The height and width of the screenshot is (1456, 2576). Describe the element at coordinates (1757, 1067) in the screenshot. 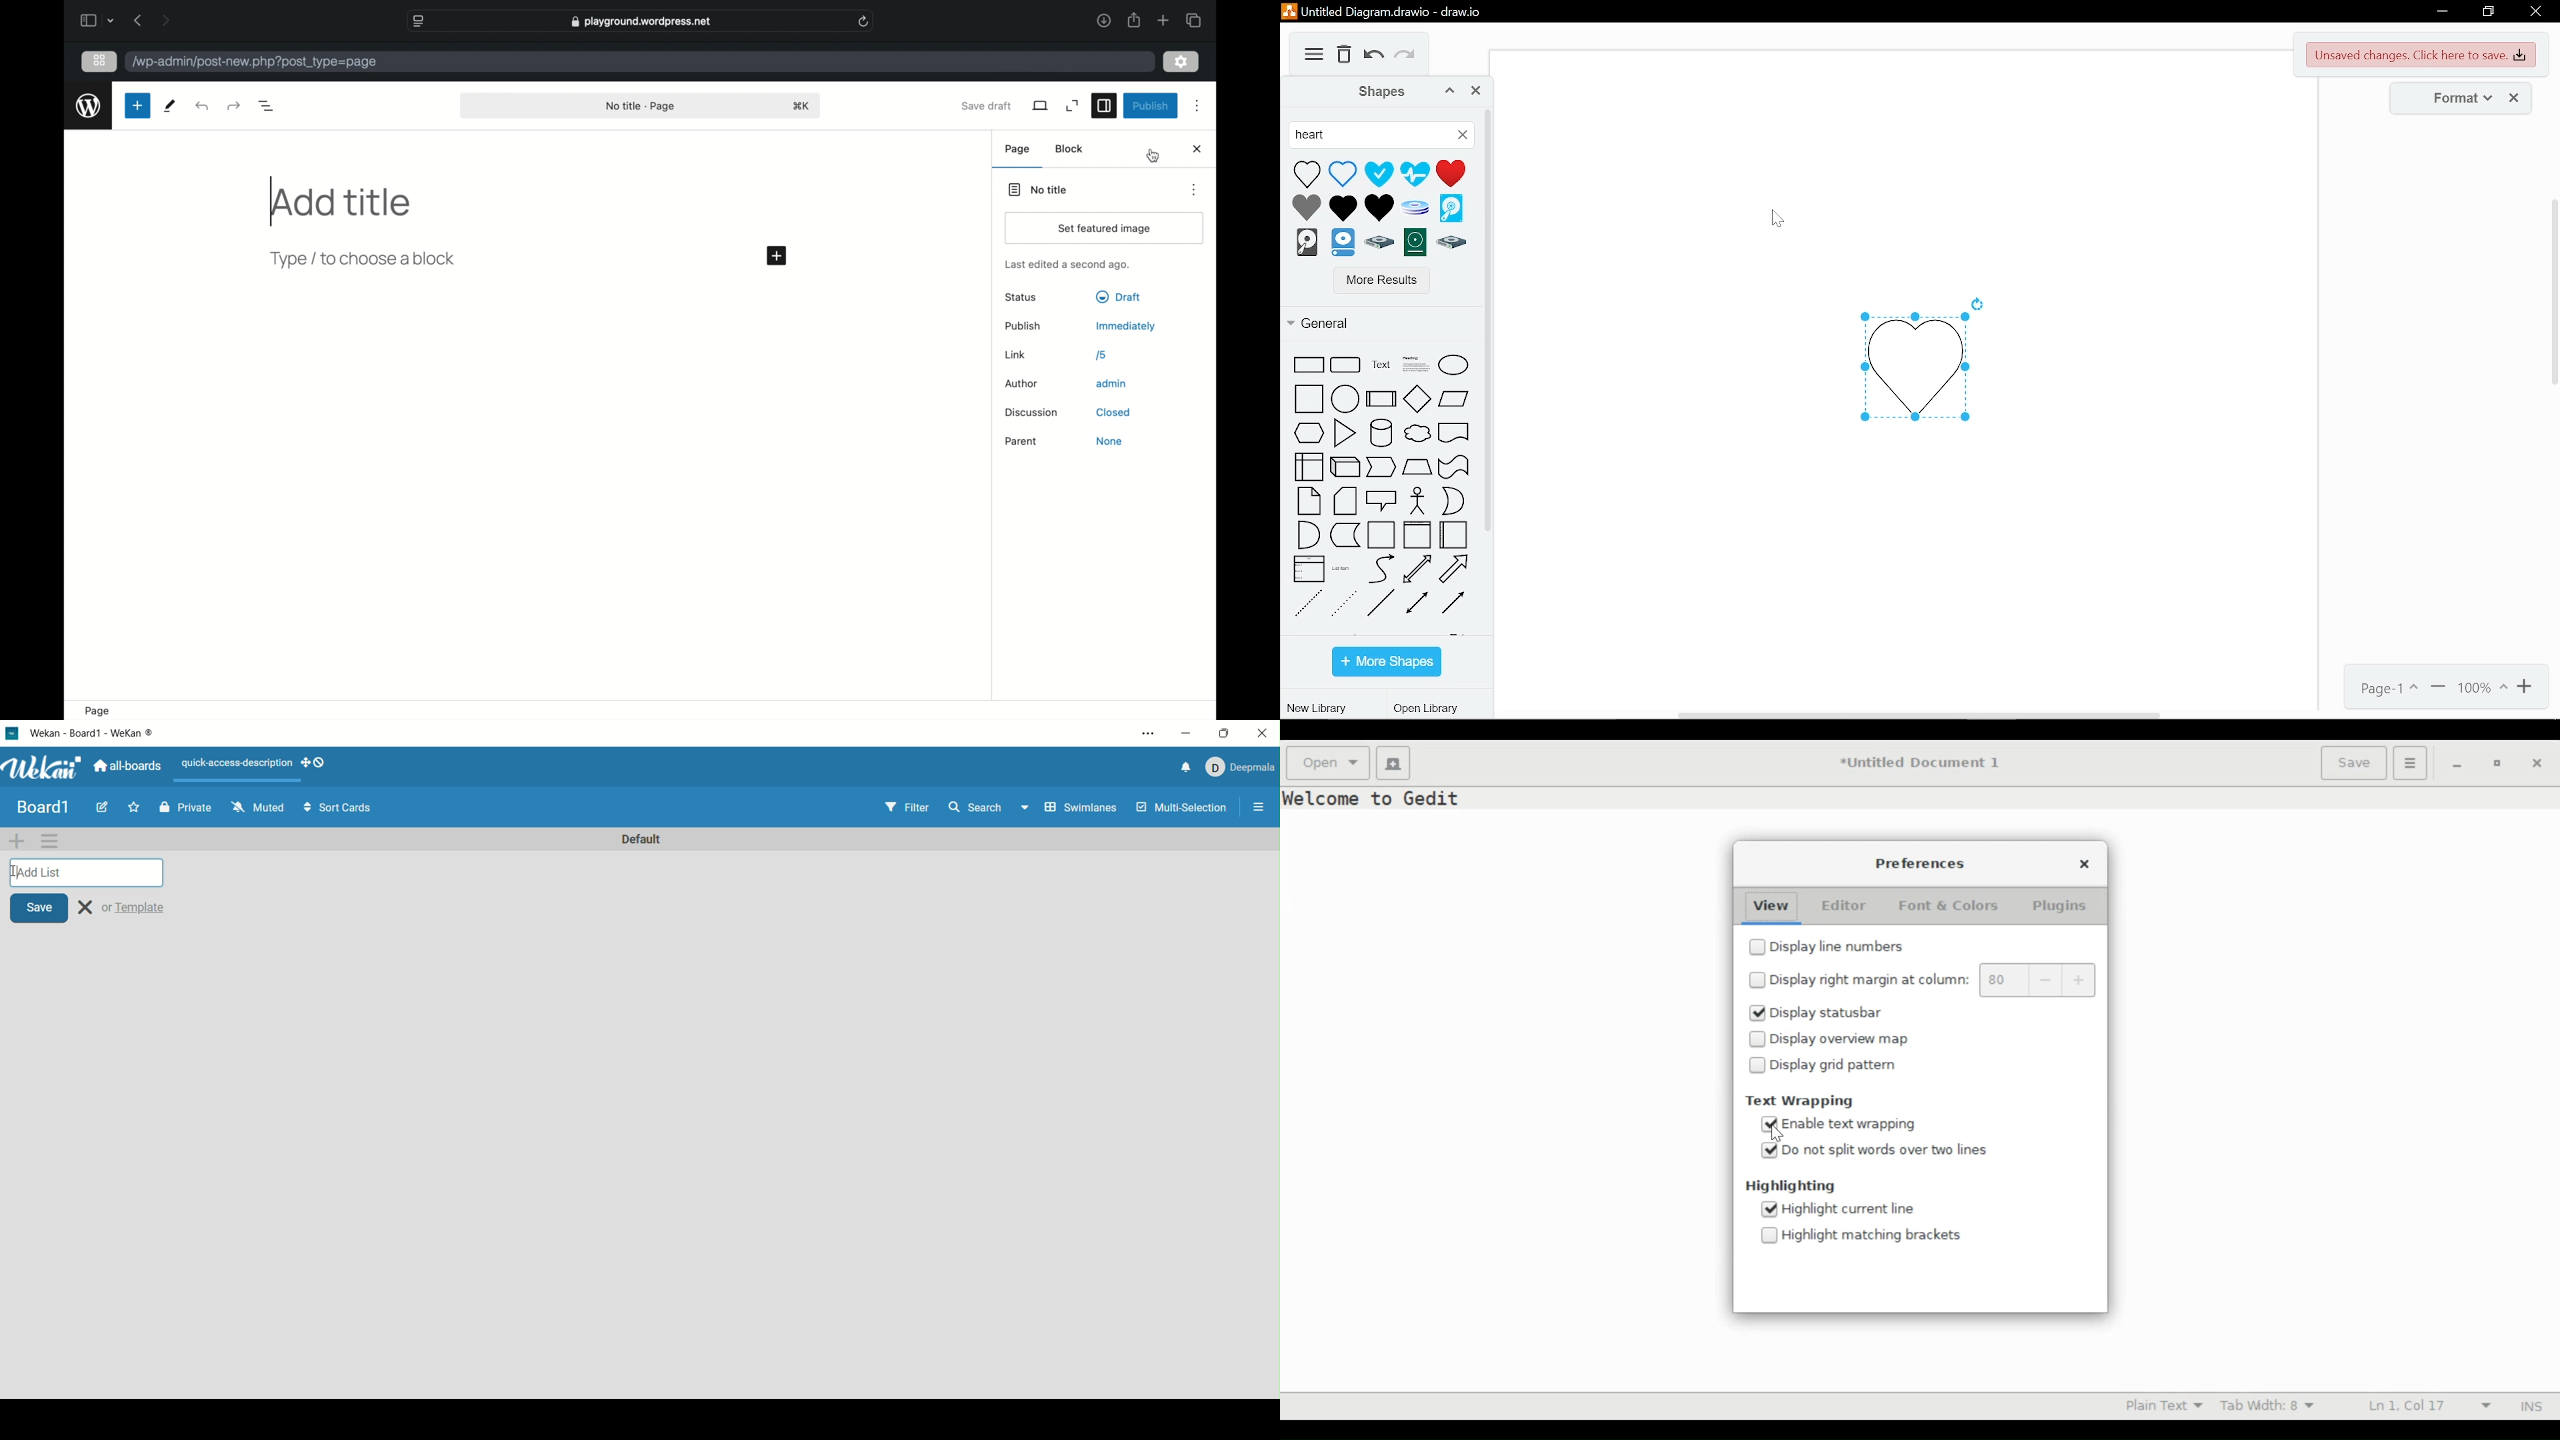

I see `checkbox` at that location.